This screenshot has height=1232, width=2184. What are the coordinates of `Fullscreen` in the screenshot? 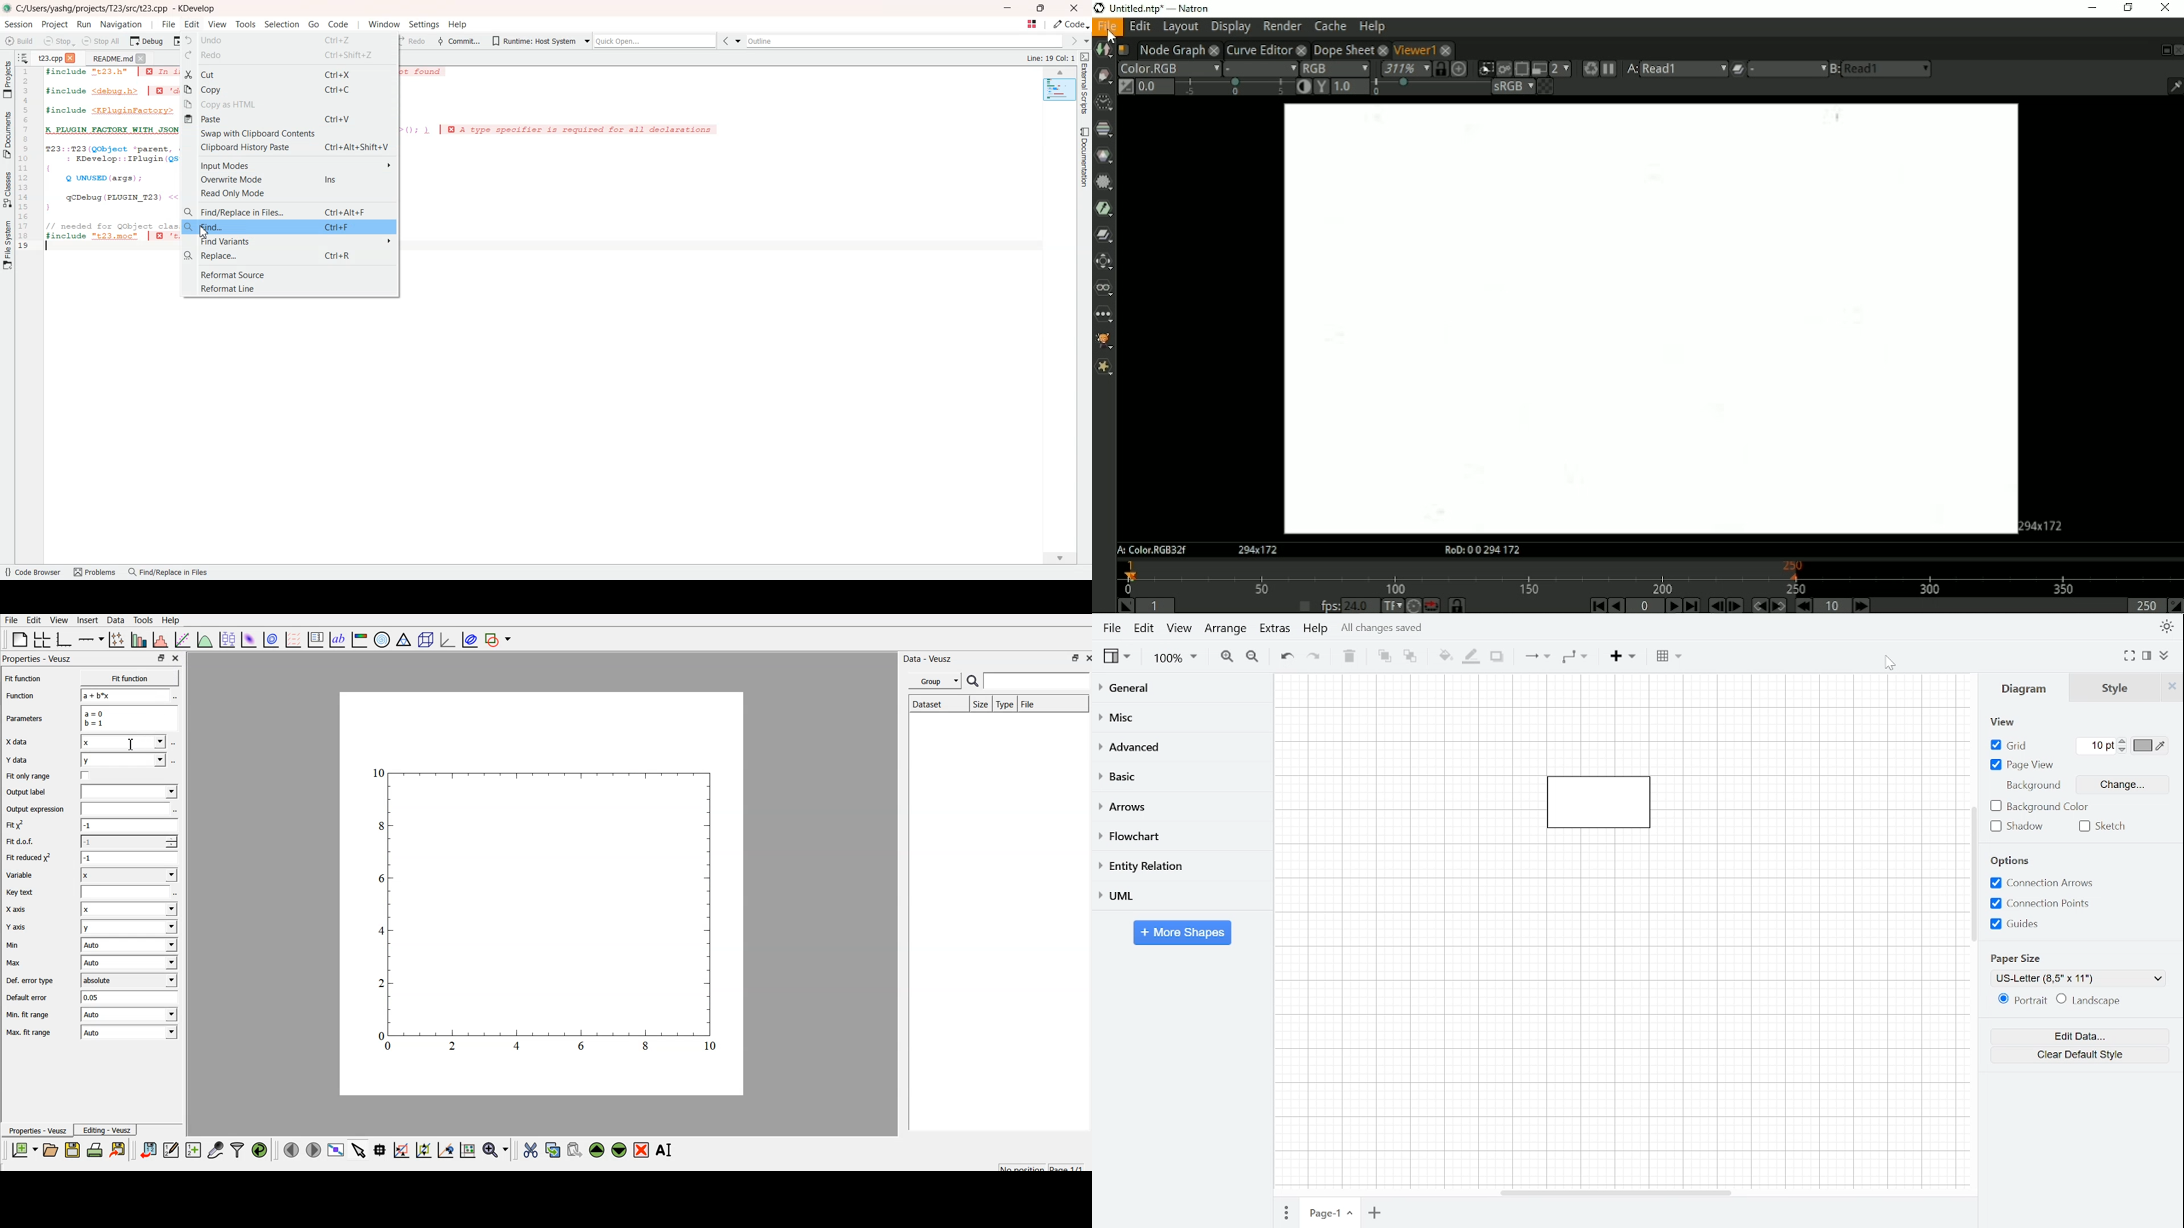 It's located at (2130, 656).